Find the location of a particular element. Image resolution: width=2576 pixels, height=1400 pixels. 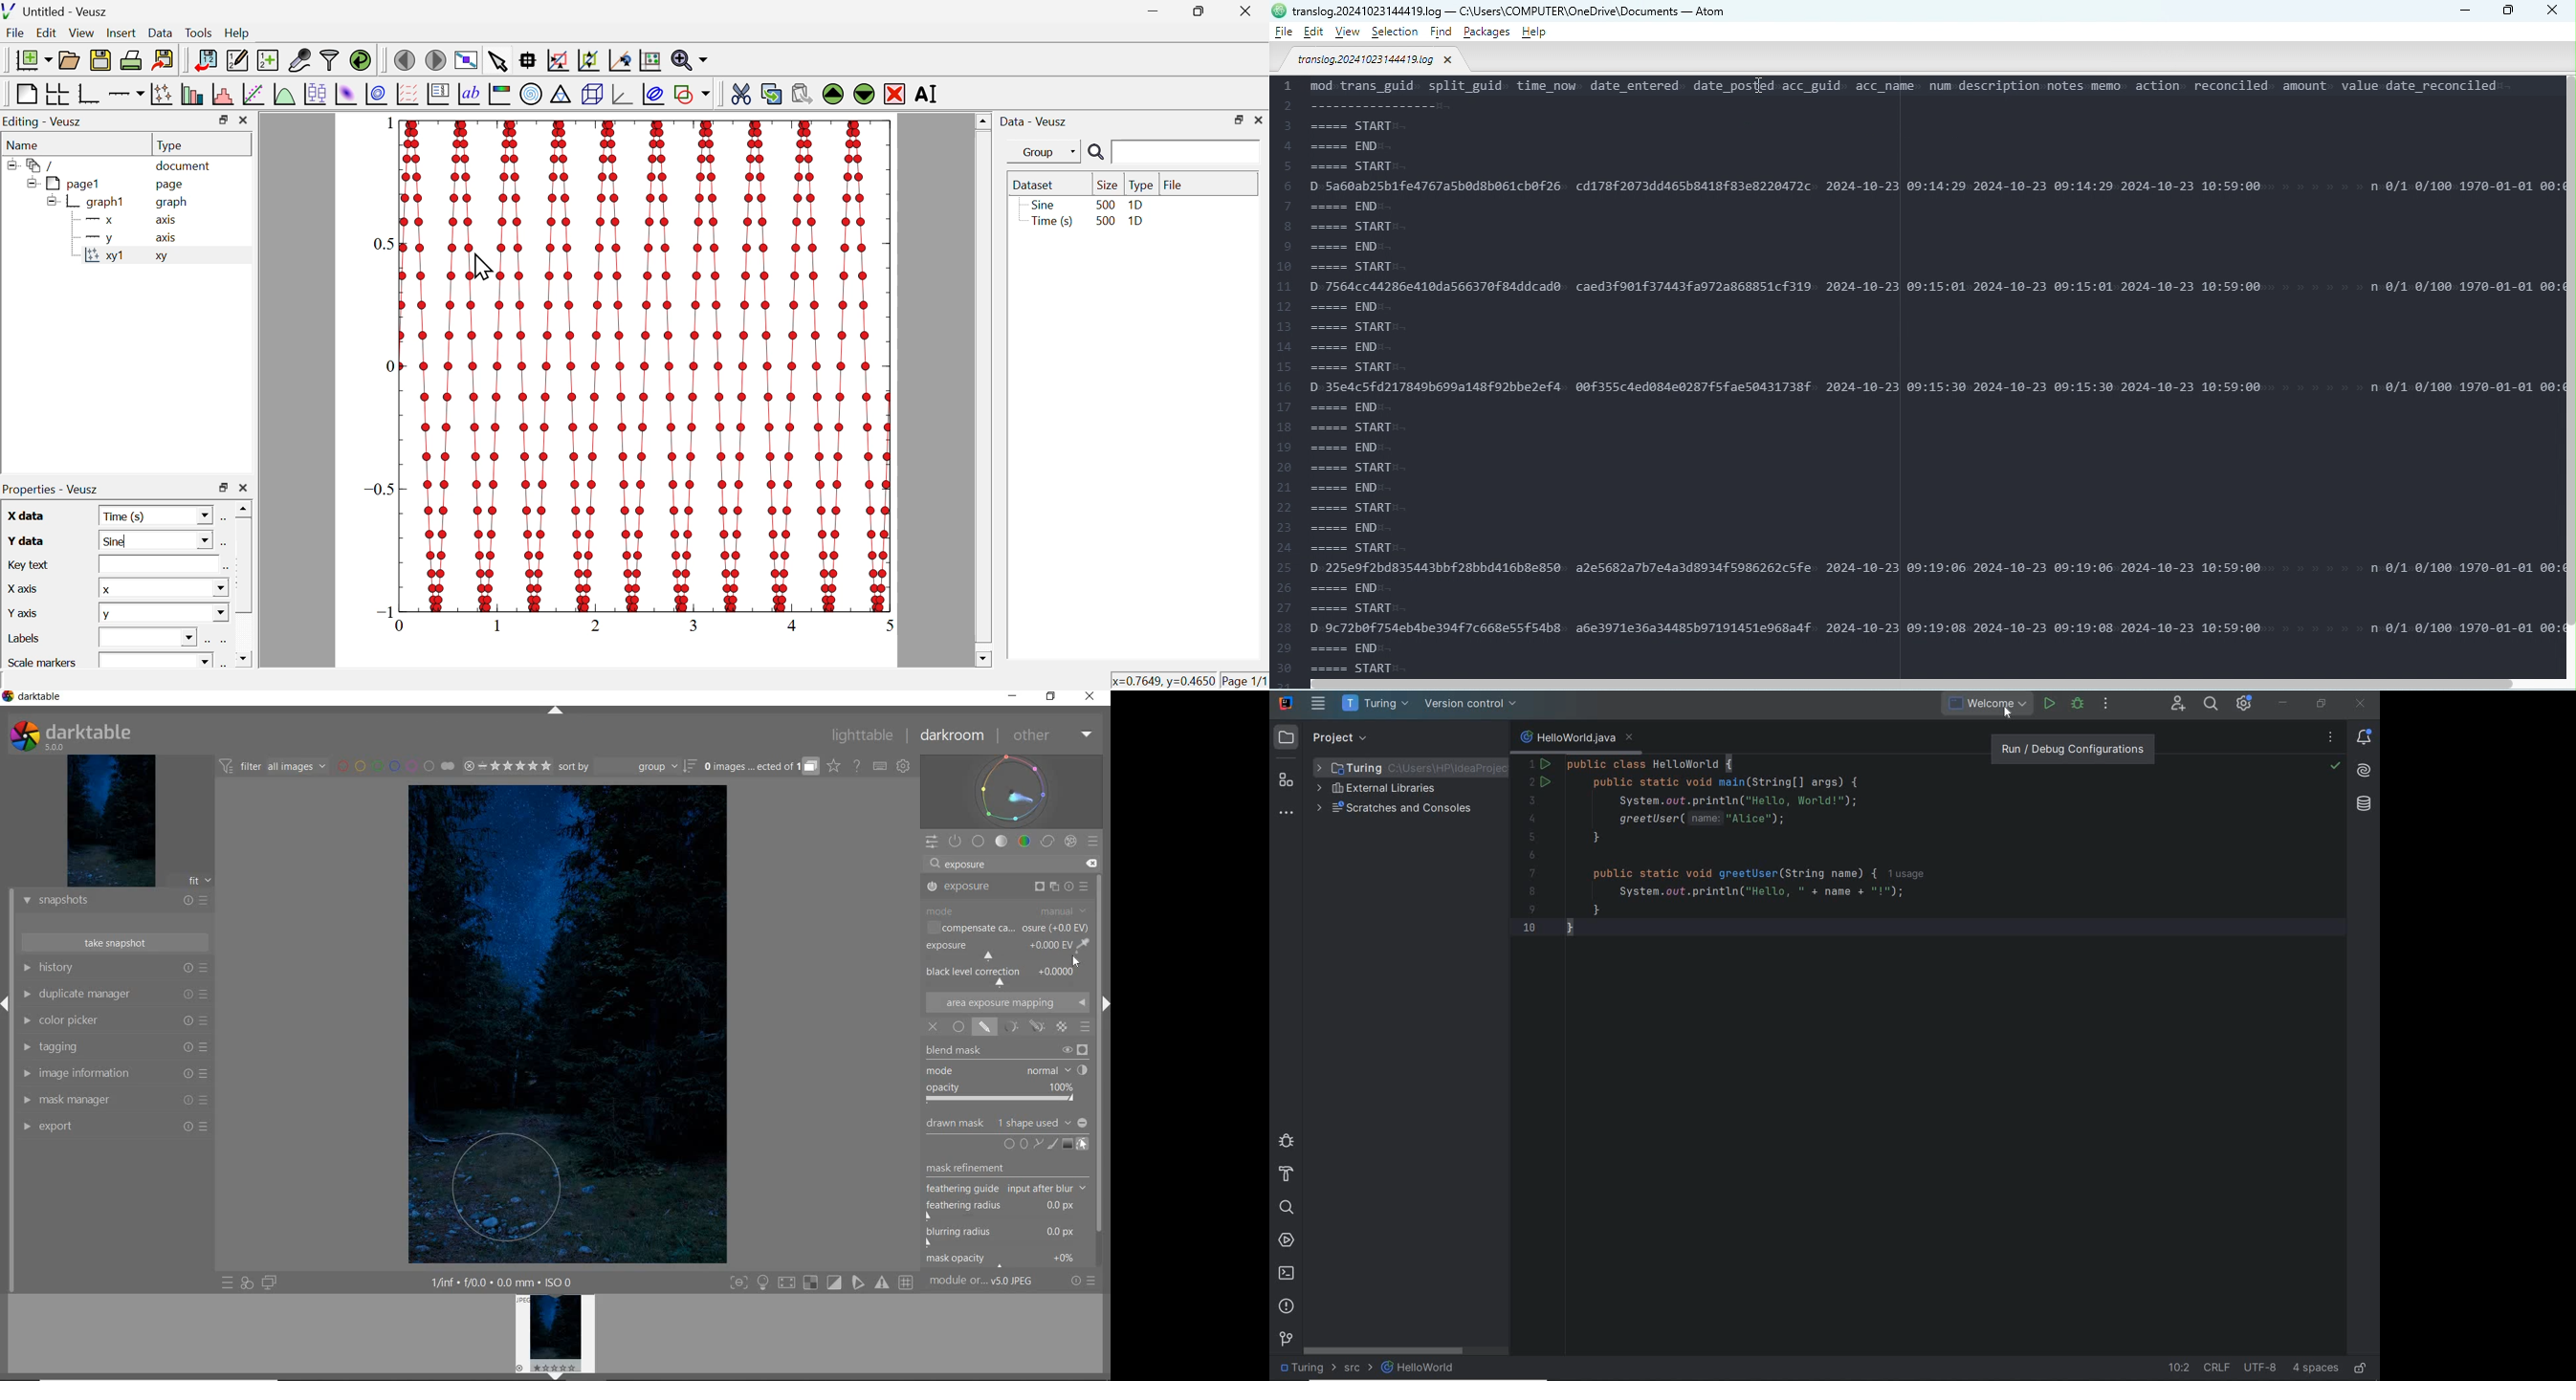

paste widget from the clipboard is located at coordinates (803, 92).